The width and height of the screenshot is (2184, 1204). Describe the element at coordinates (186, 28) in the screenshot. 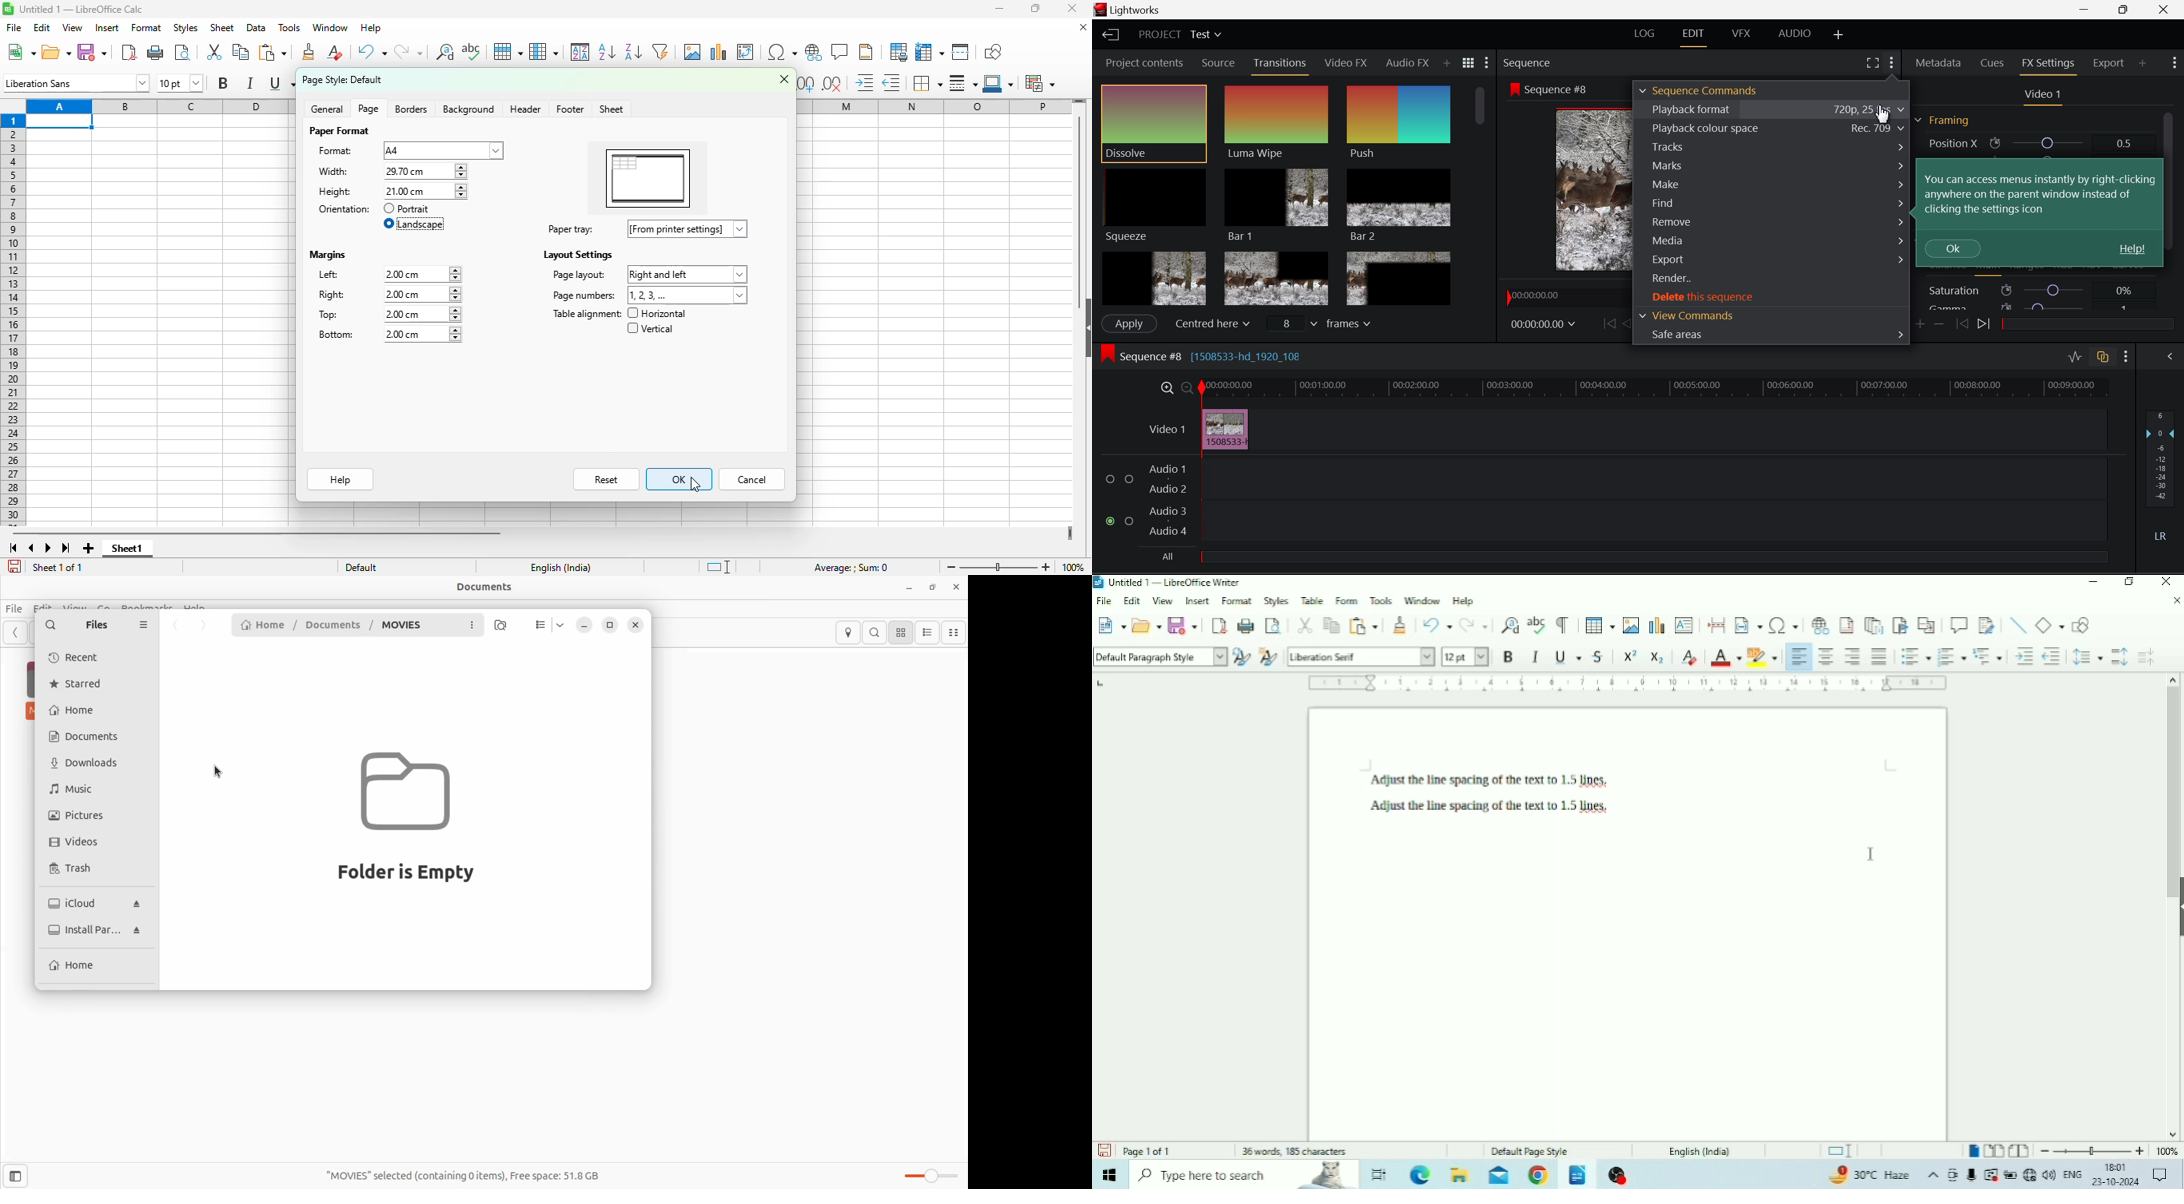

I see `styles` at that location.